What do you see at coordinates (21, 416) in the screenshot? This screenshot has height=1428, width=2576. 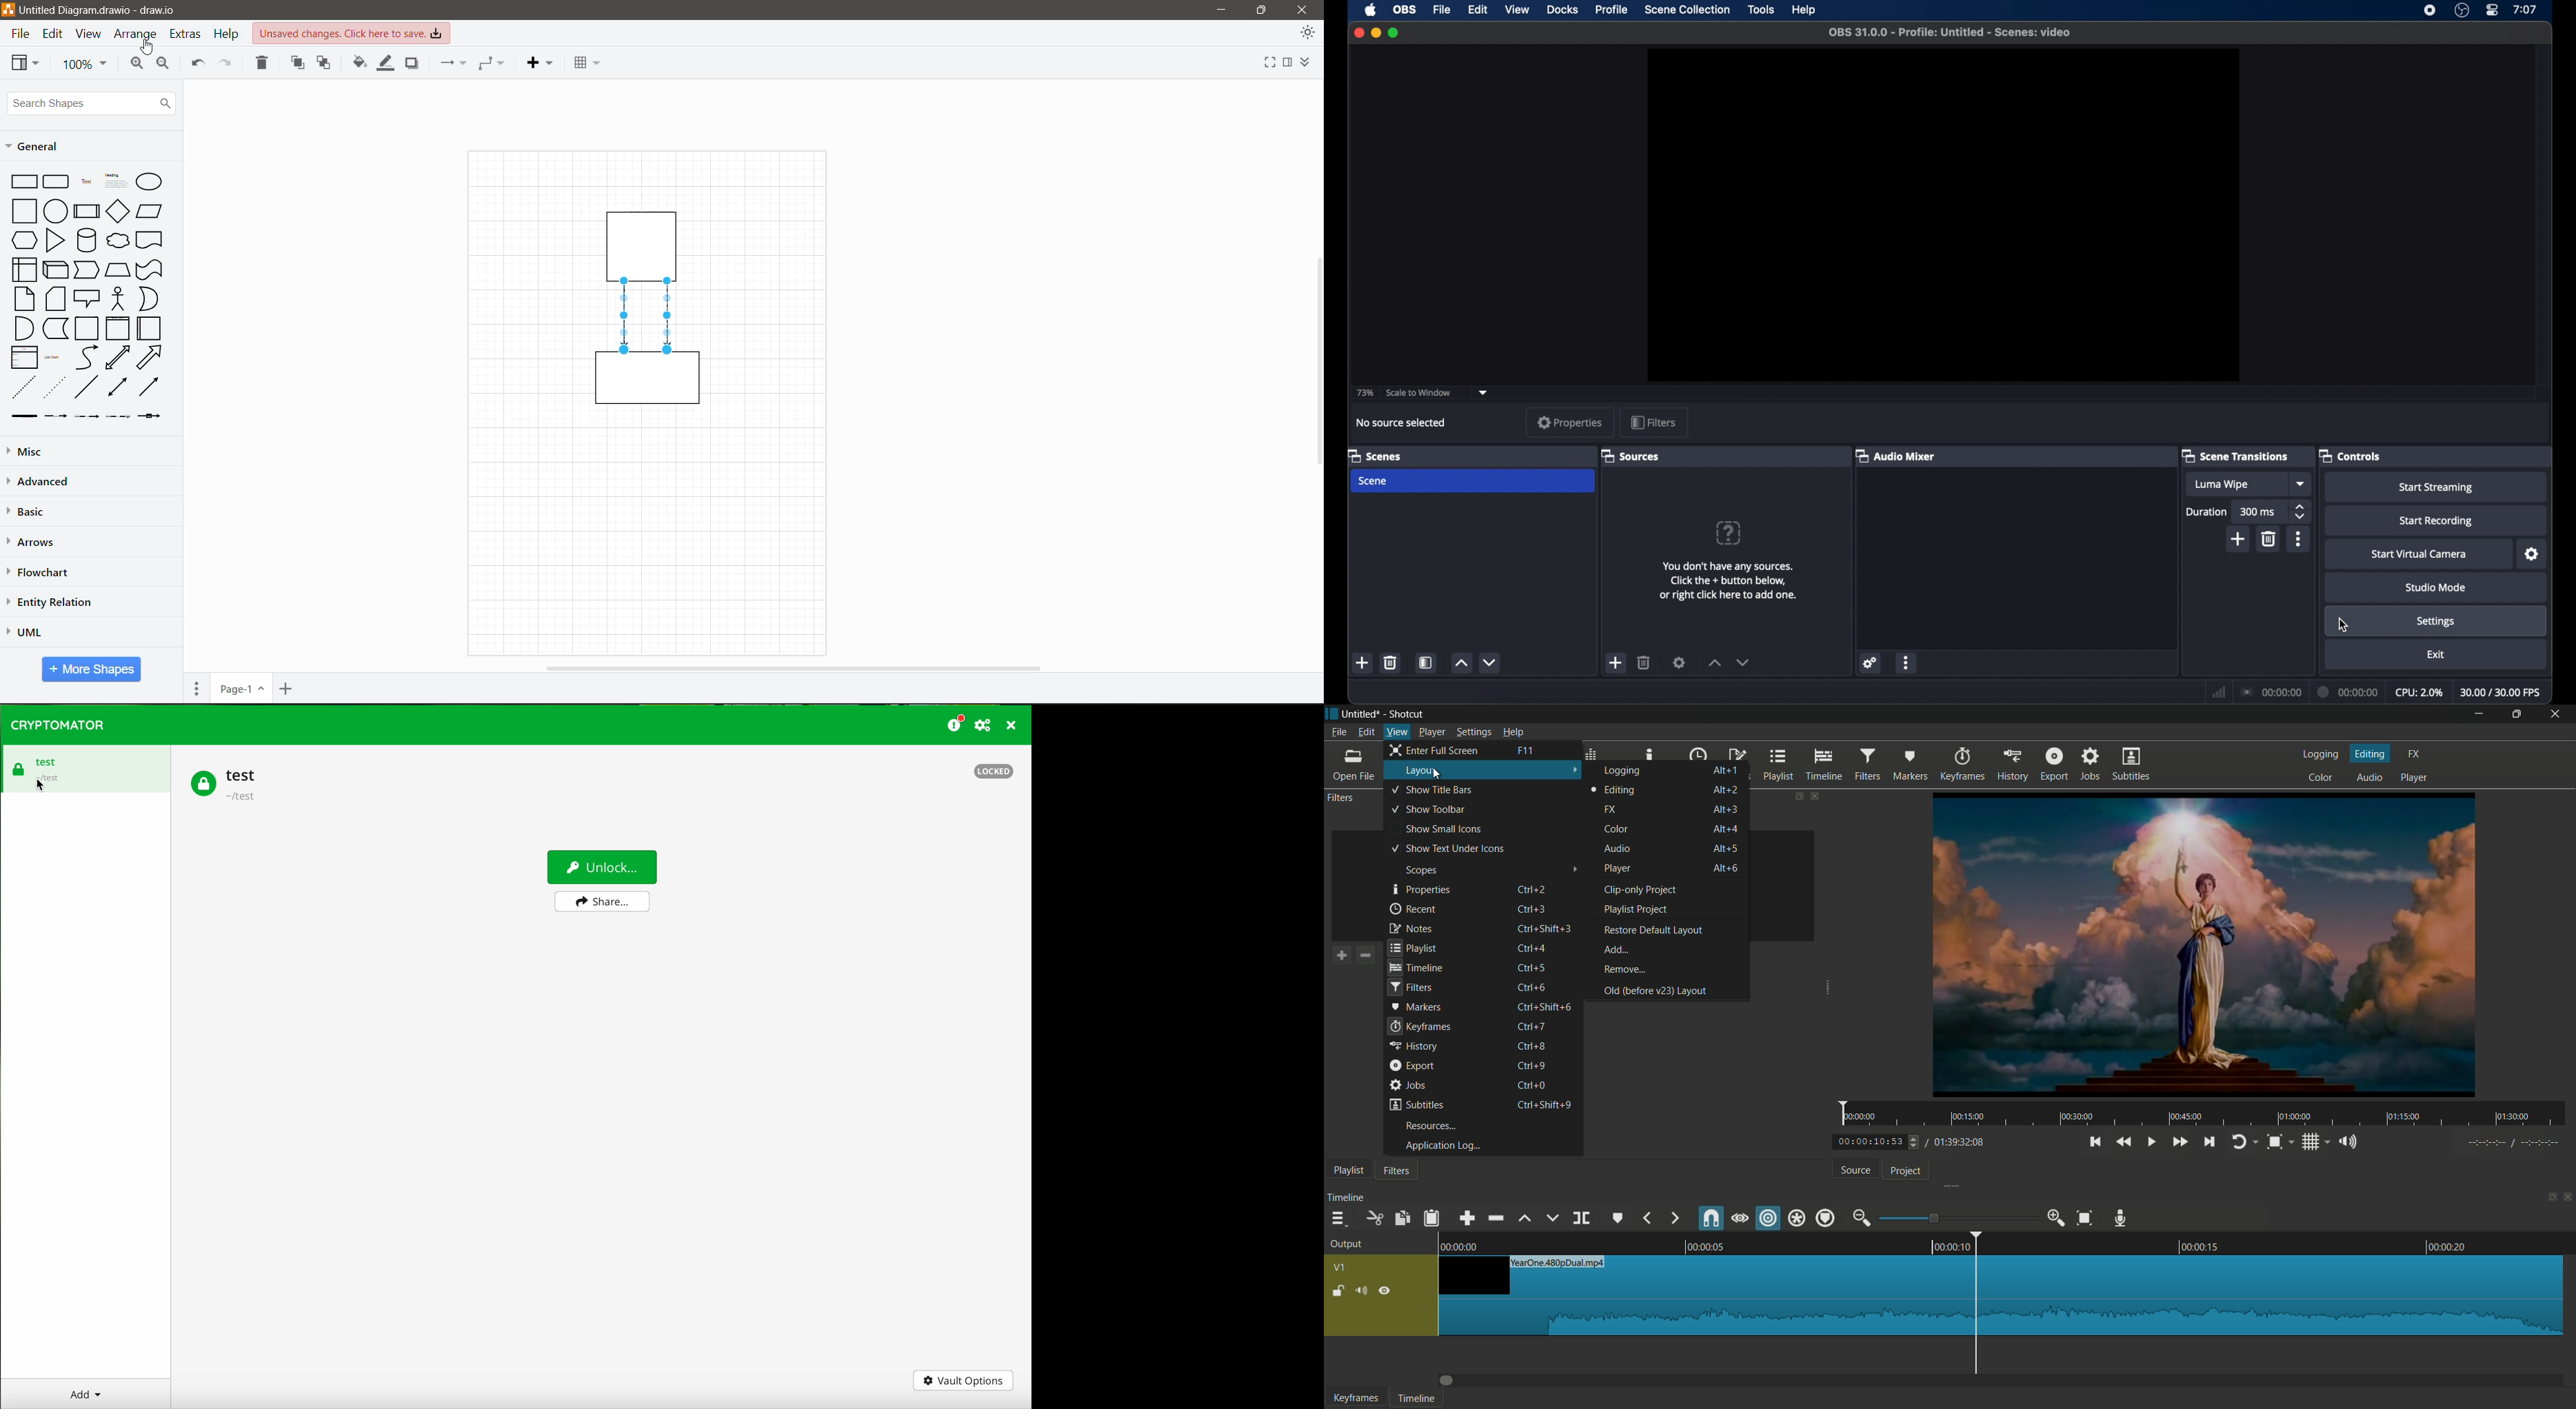 I see `link` at bounding box center [21, 416].